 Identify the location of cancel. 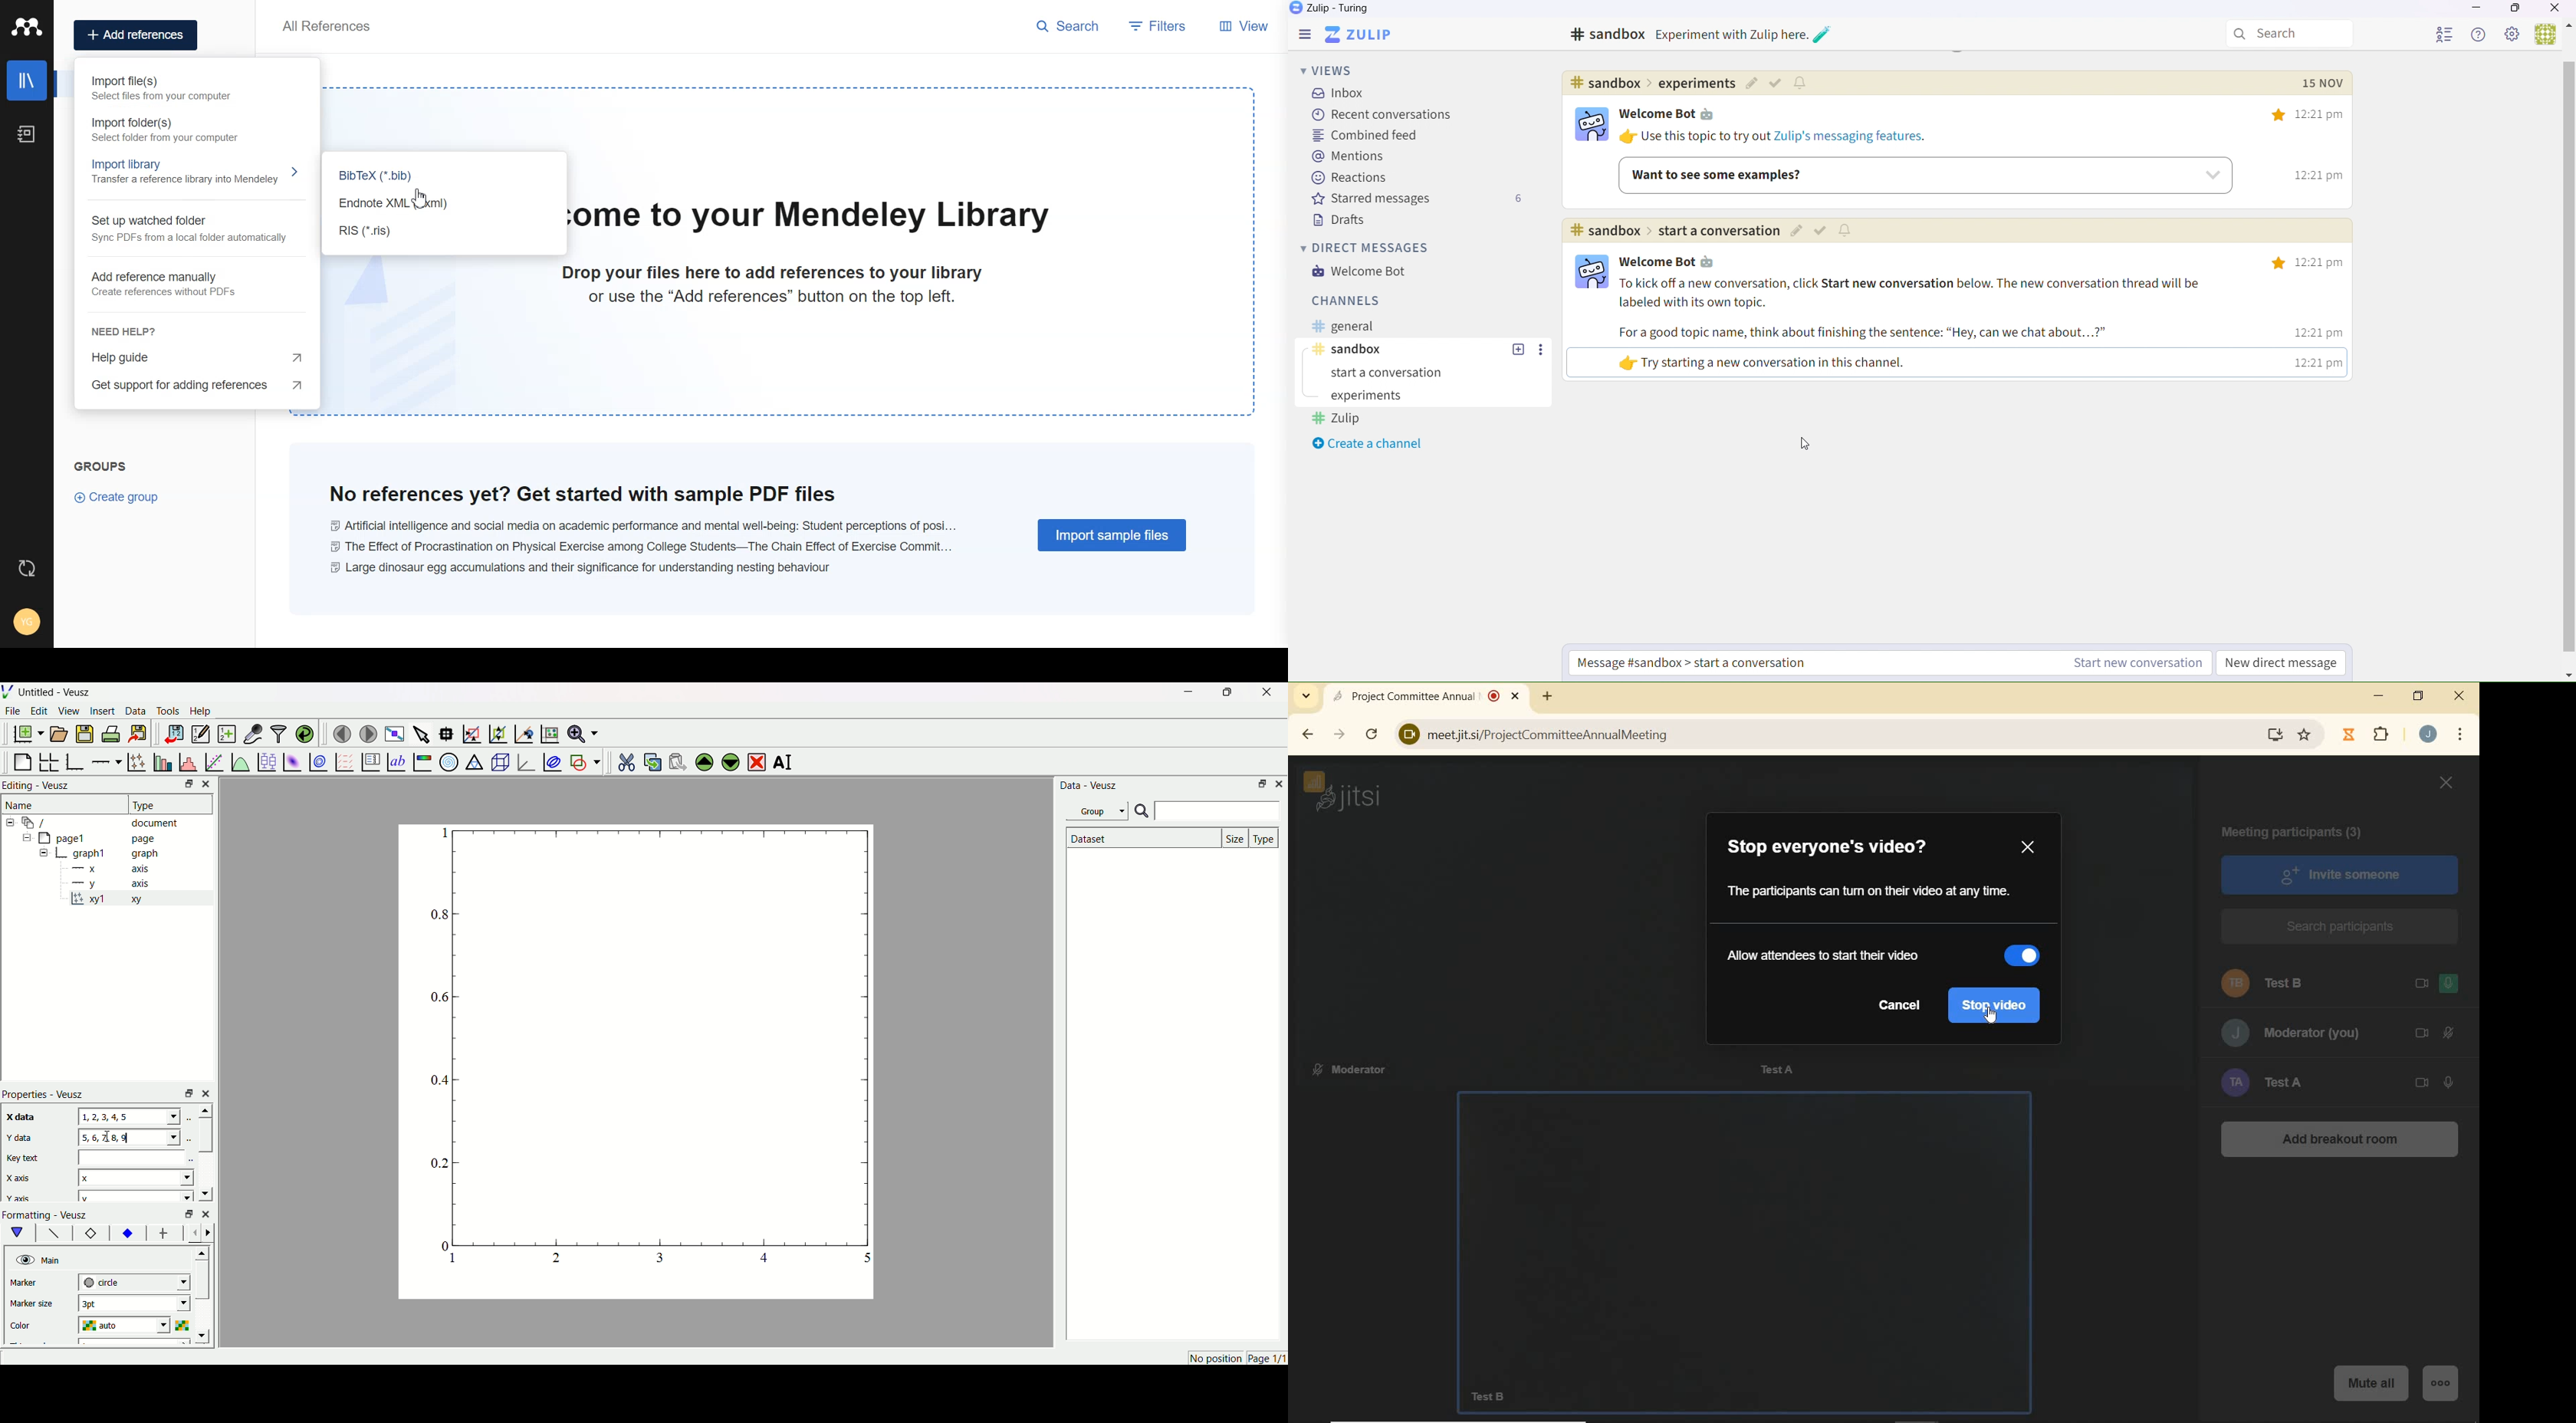
(1898, 1007).